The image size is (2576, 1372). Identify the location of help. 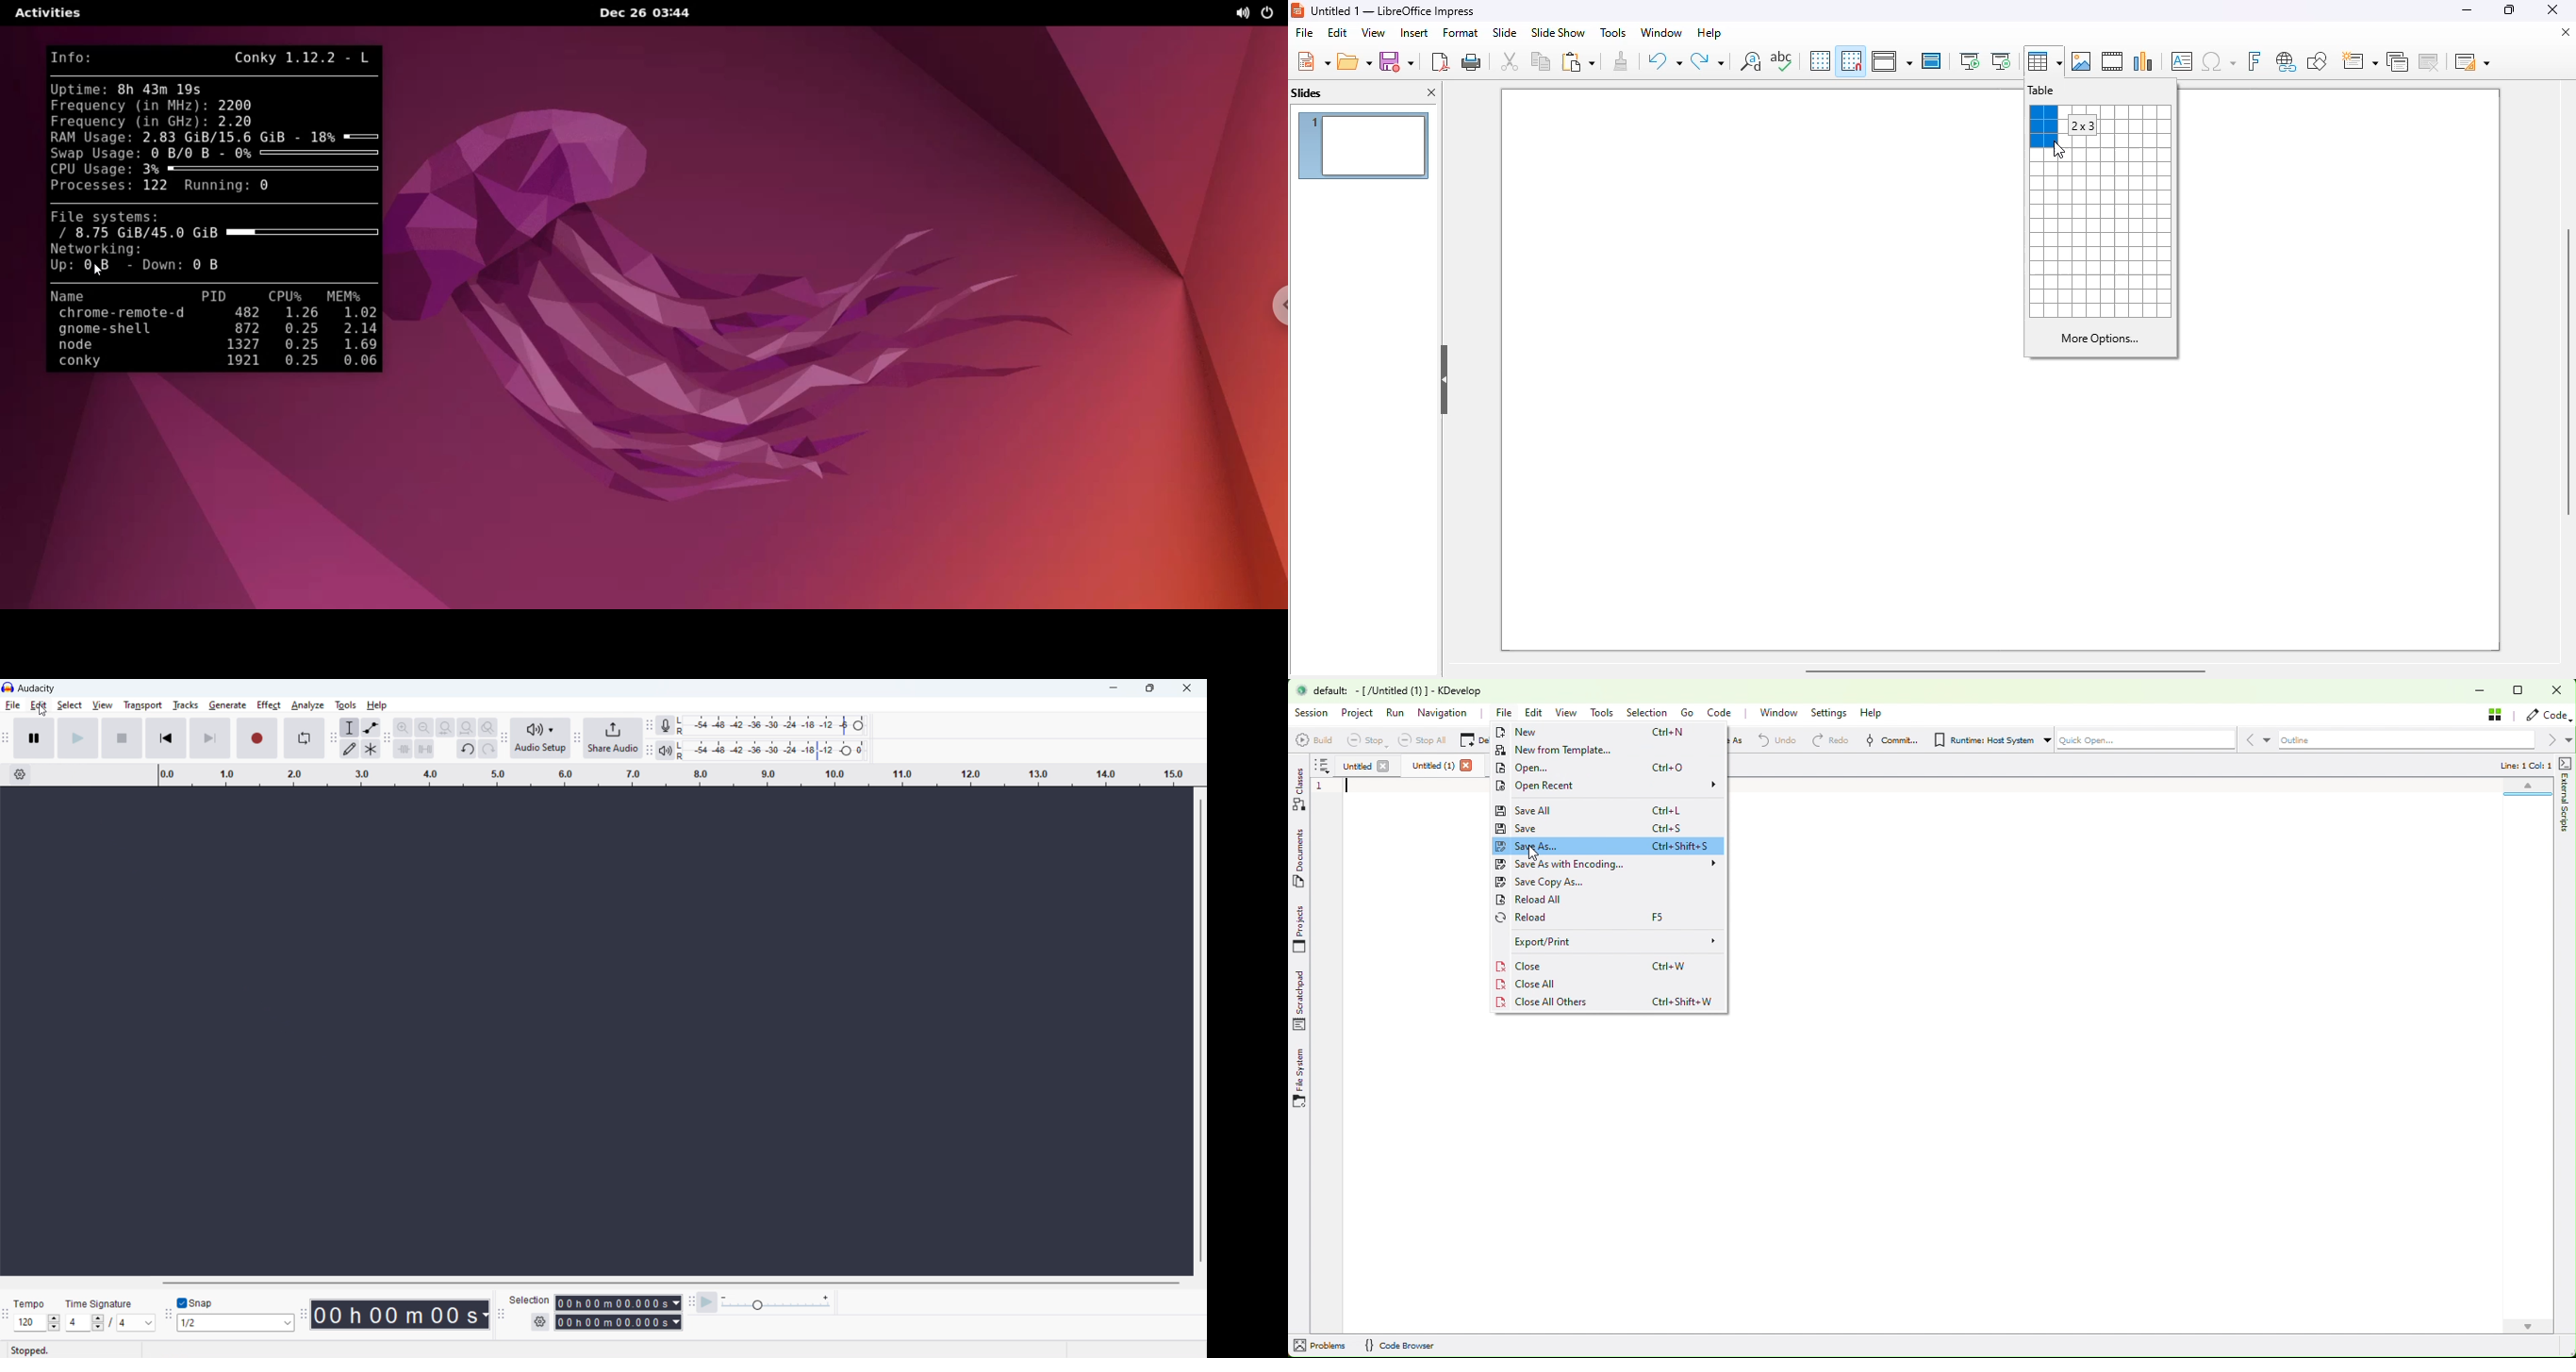
(378, 705).